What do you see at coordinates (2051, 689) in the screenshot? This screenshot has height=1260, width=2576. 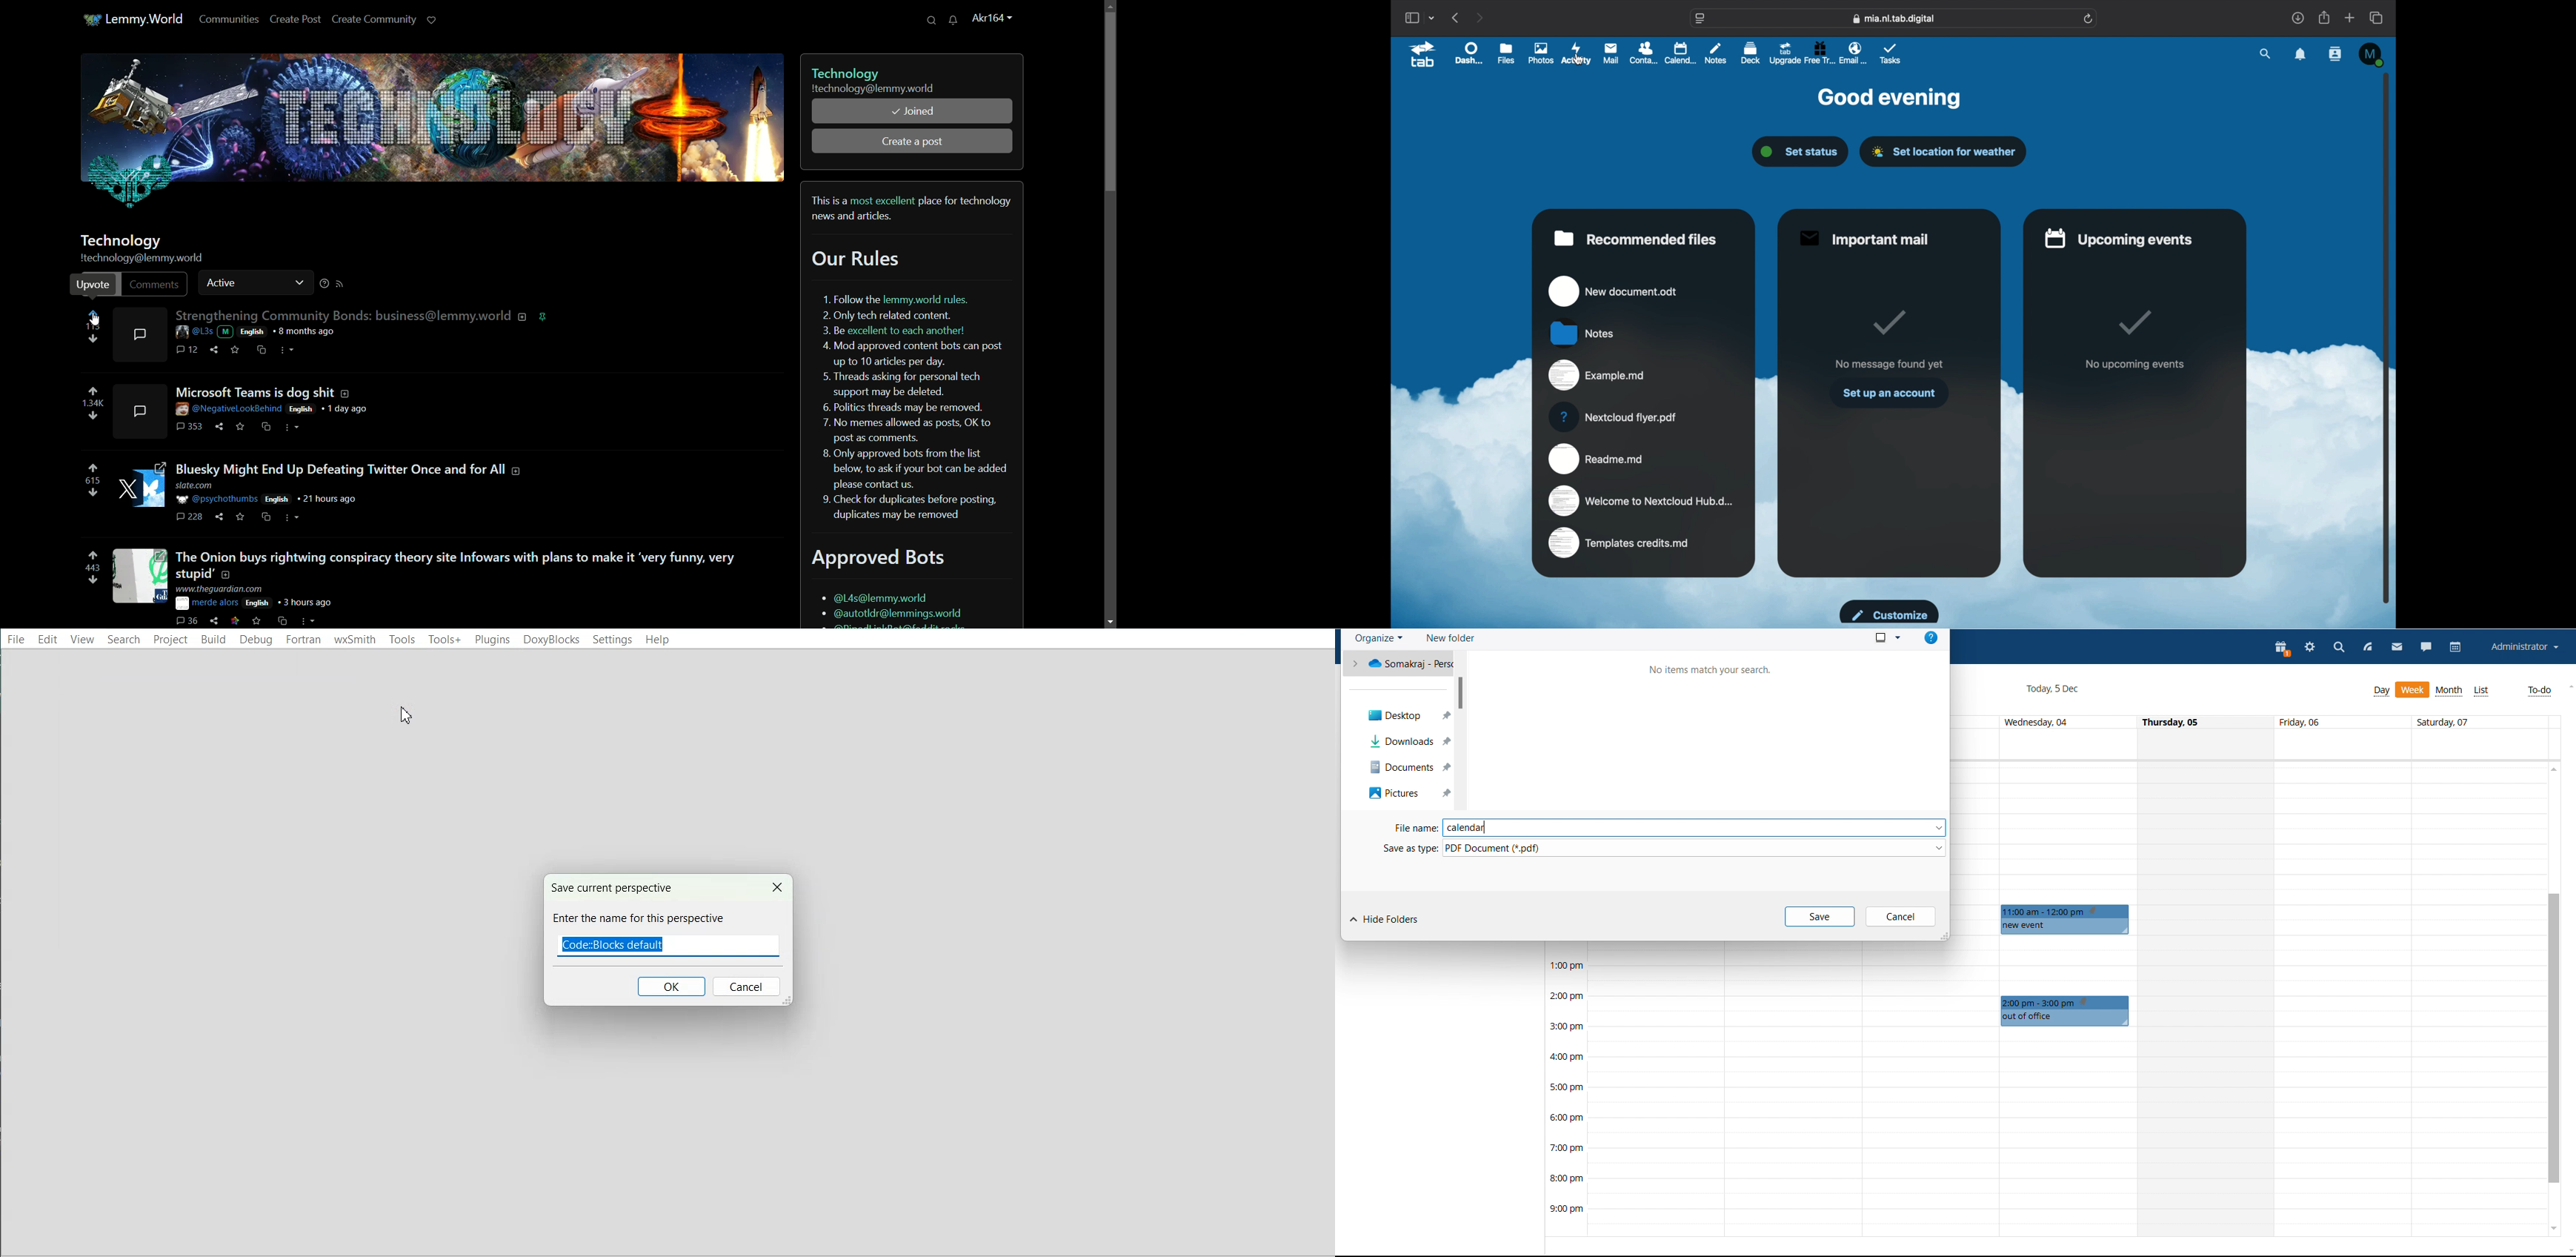 I see `current date` at bounding box center [2051, 689].